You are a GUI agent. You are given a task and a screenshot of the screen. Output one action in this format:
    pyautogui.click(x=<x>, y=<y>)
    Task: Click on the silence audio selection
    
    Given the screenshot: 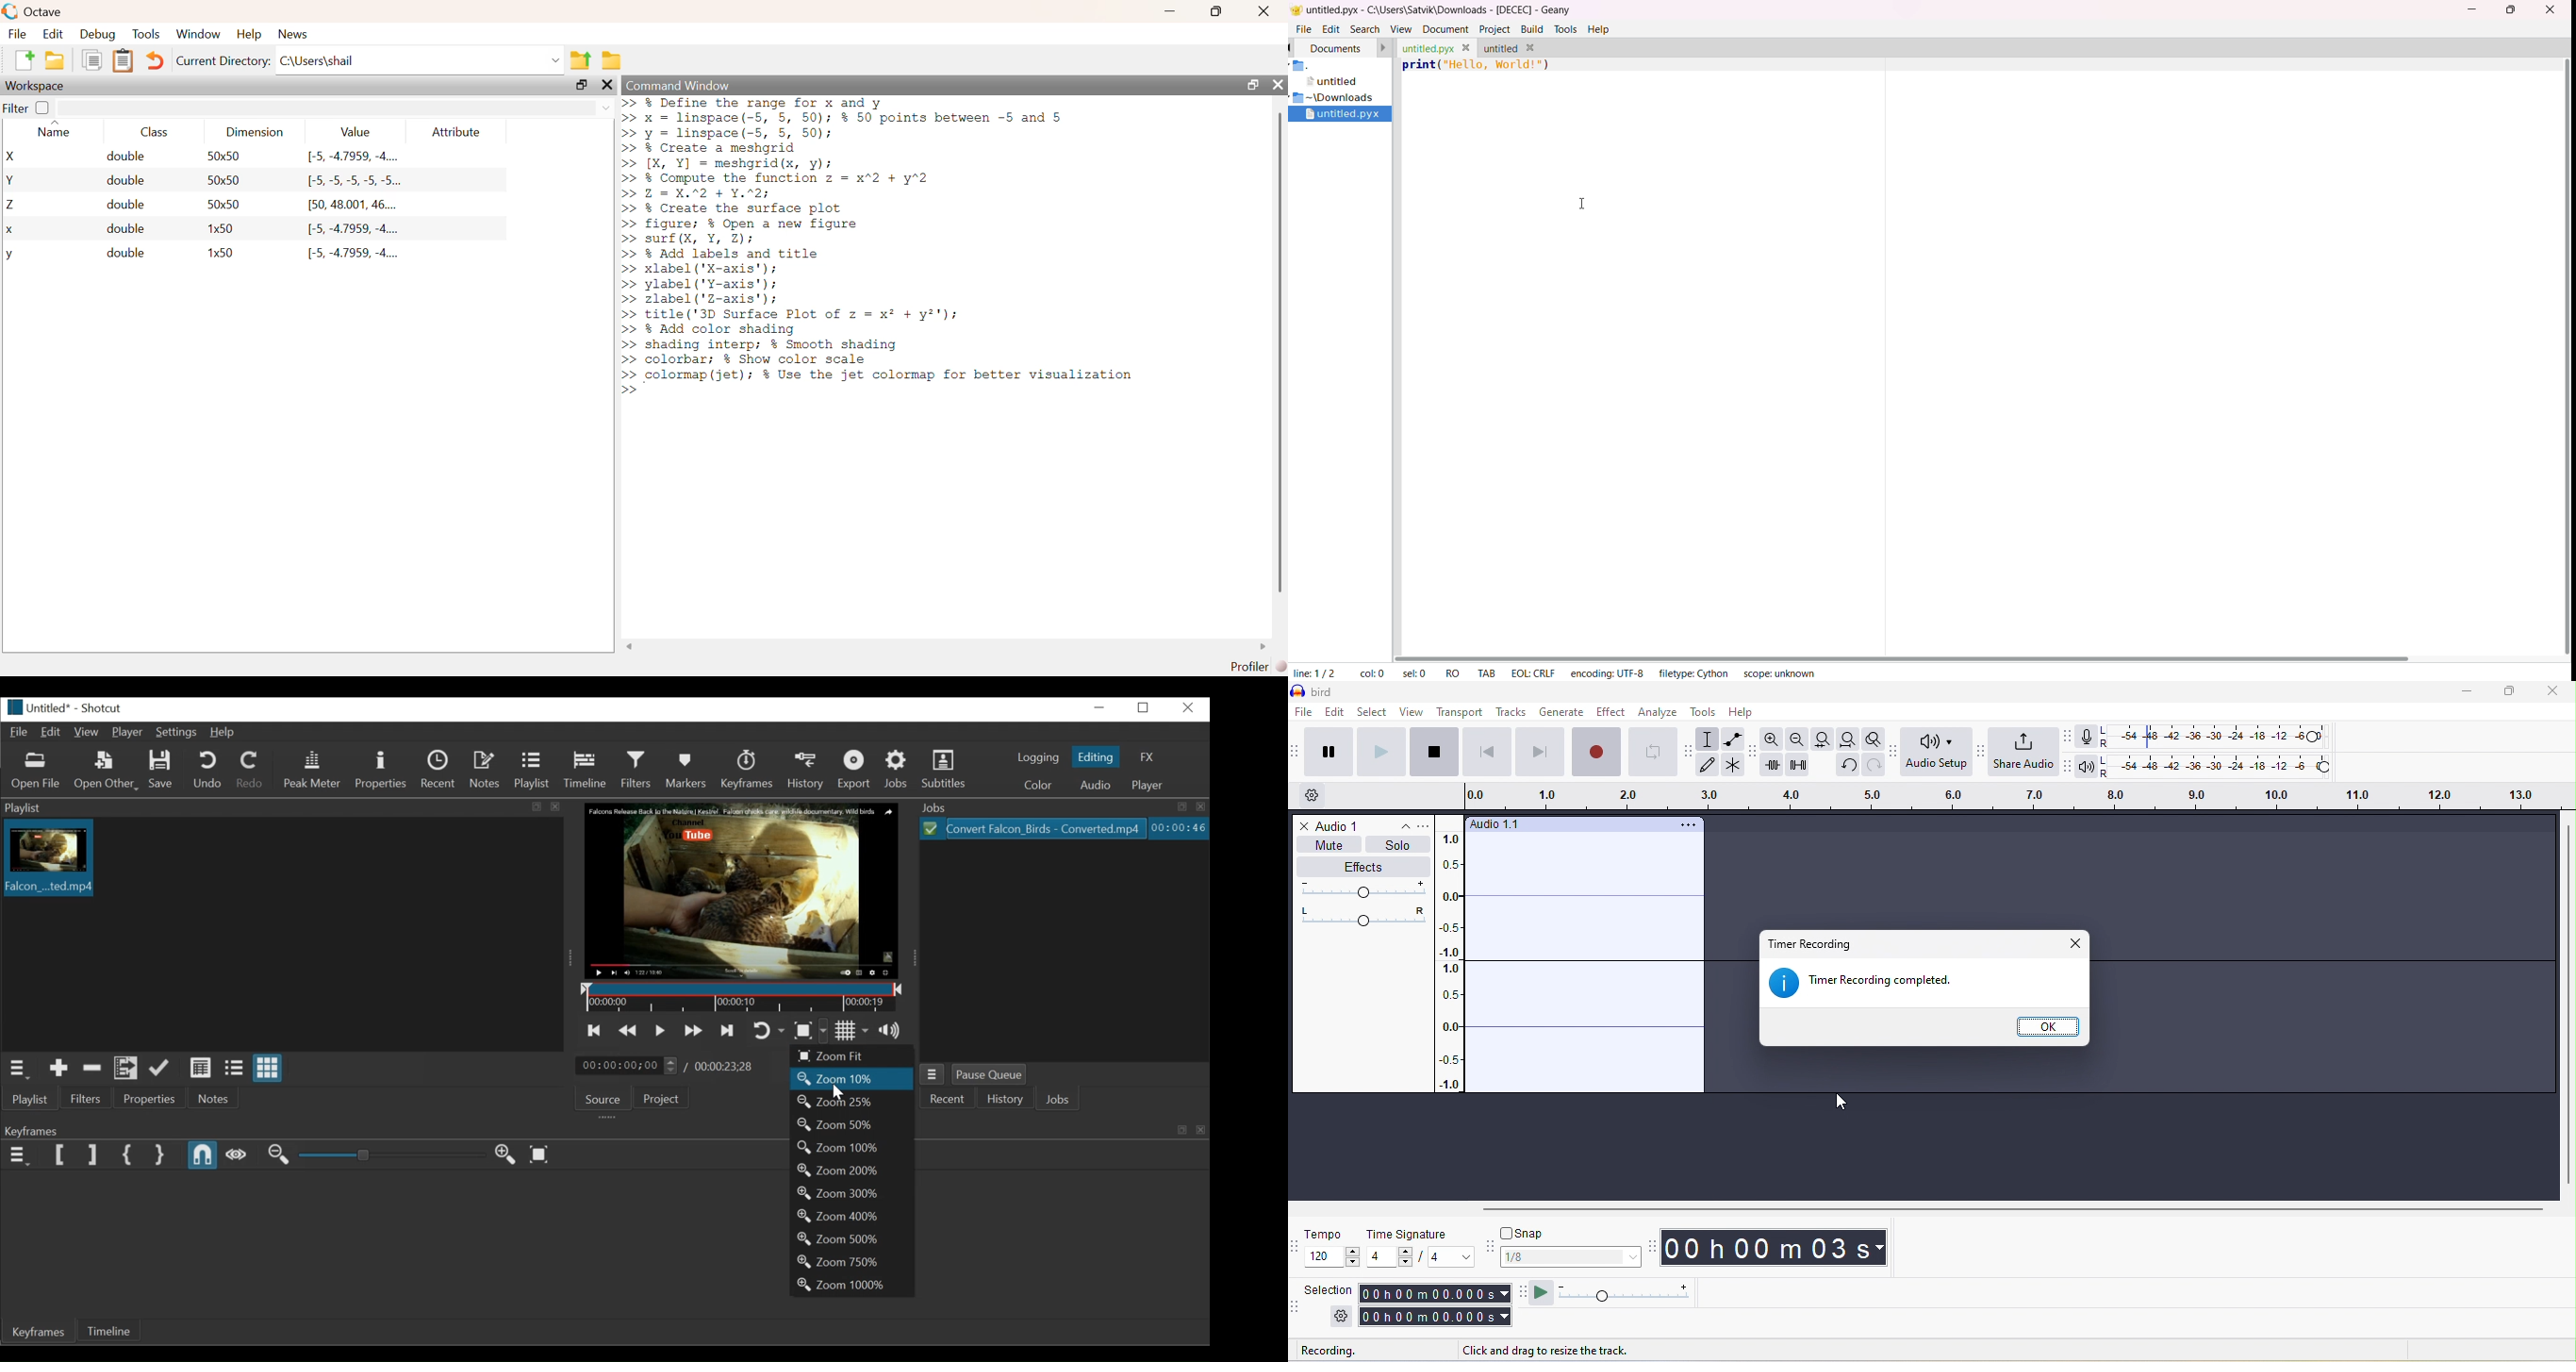 What is the action you would take?
    pyautogui.click(x=1796, y=764)
    